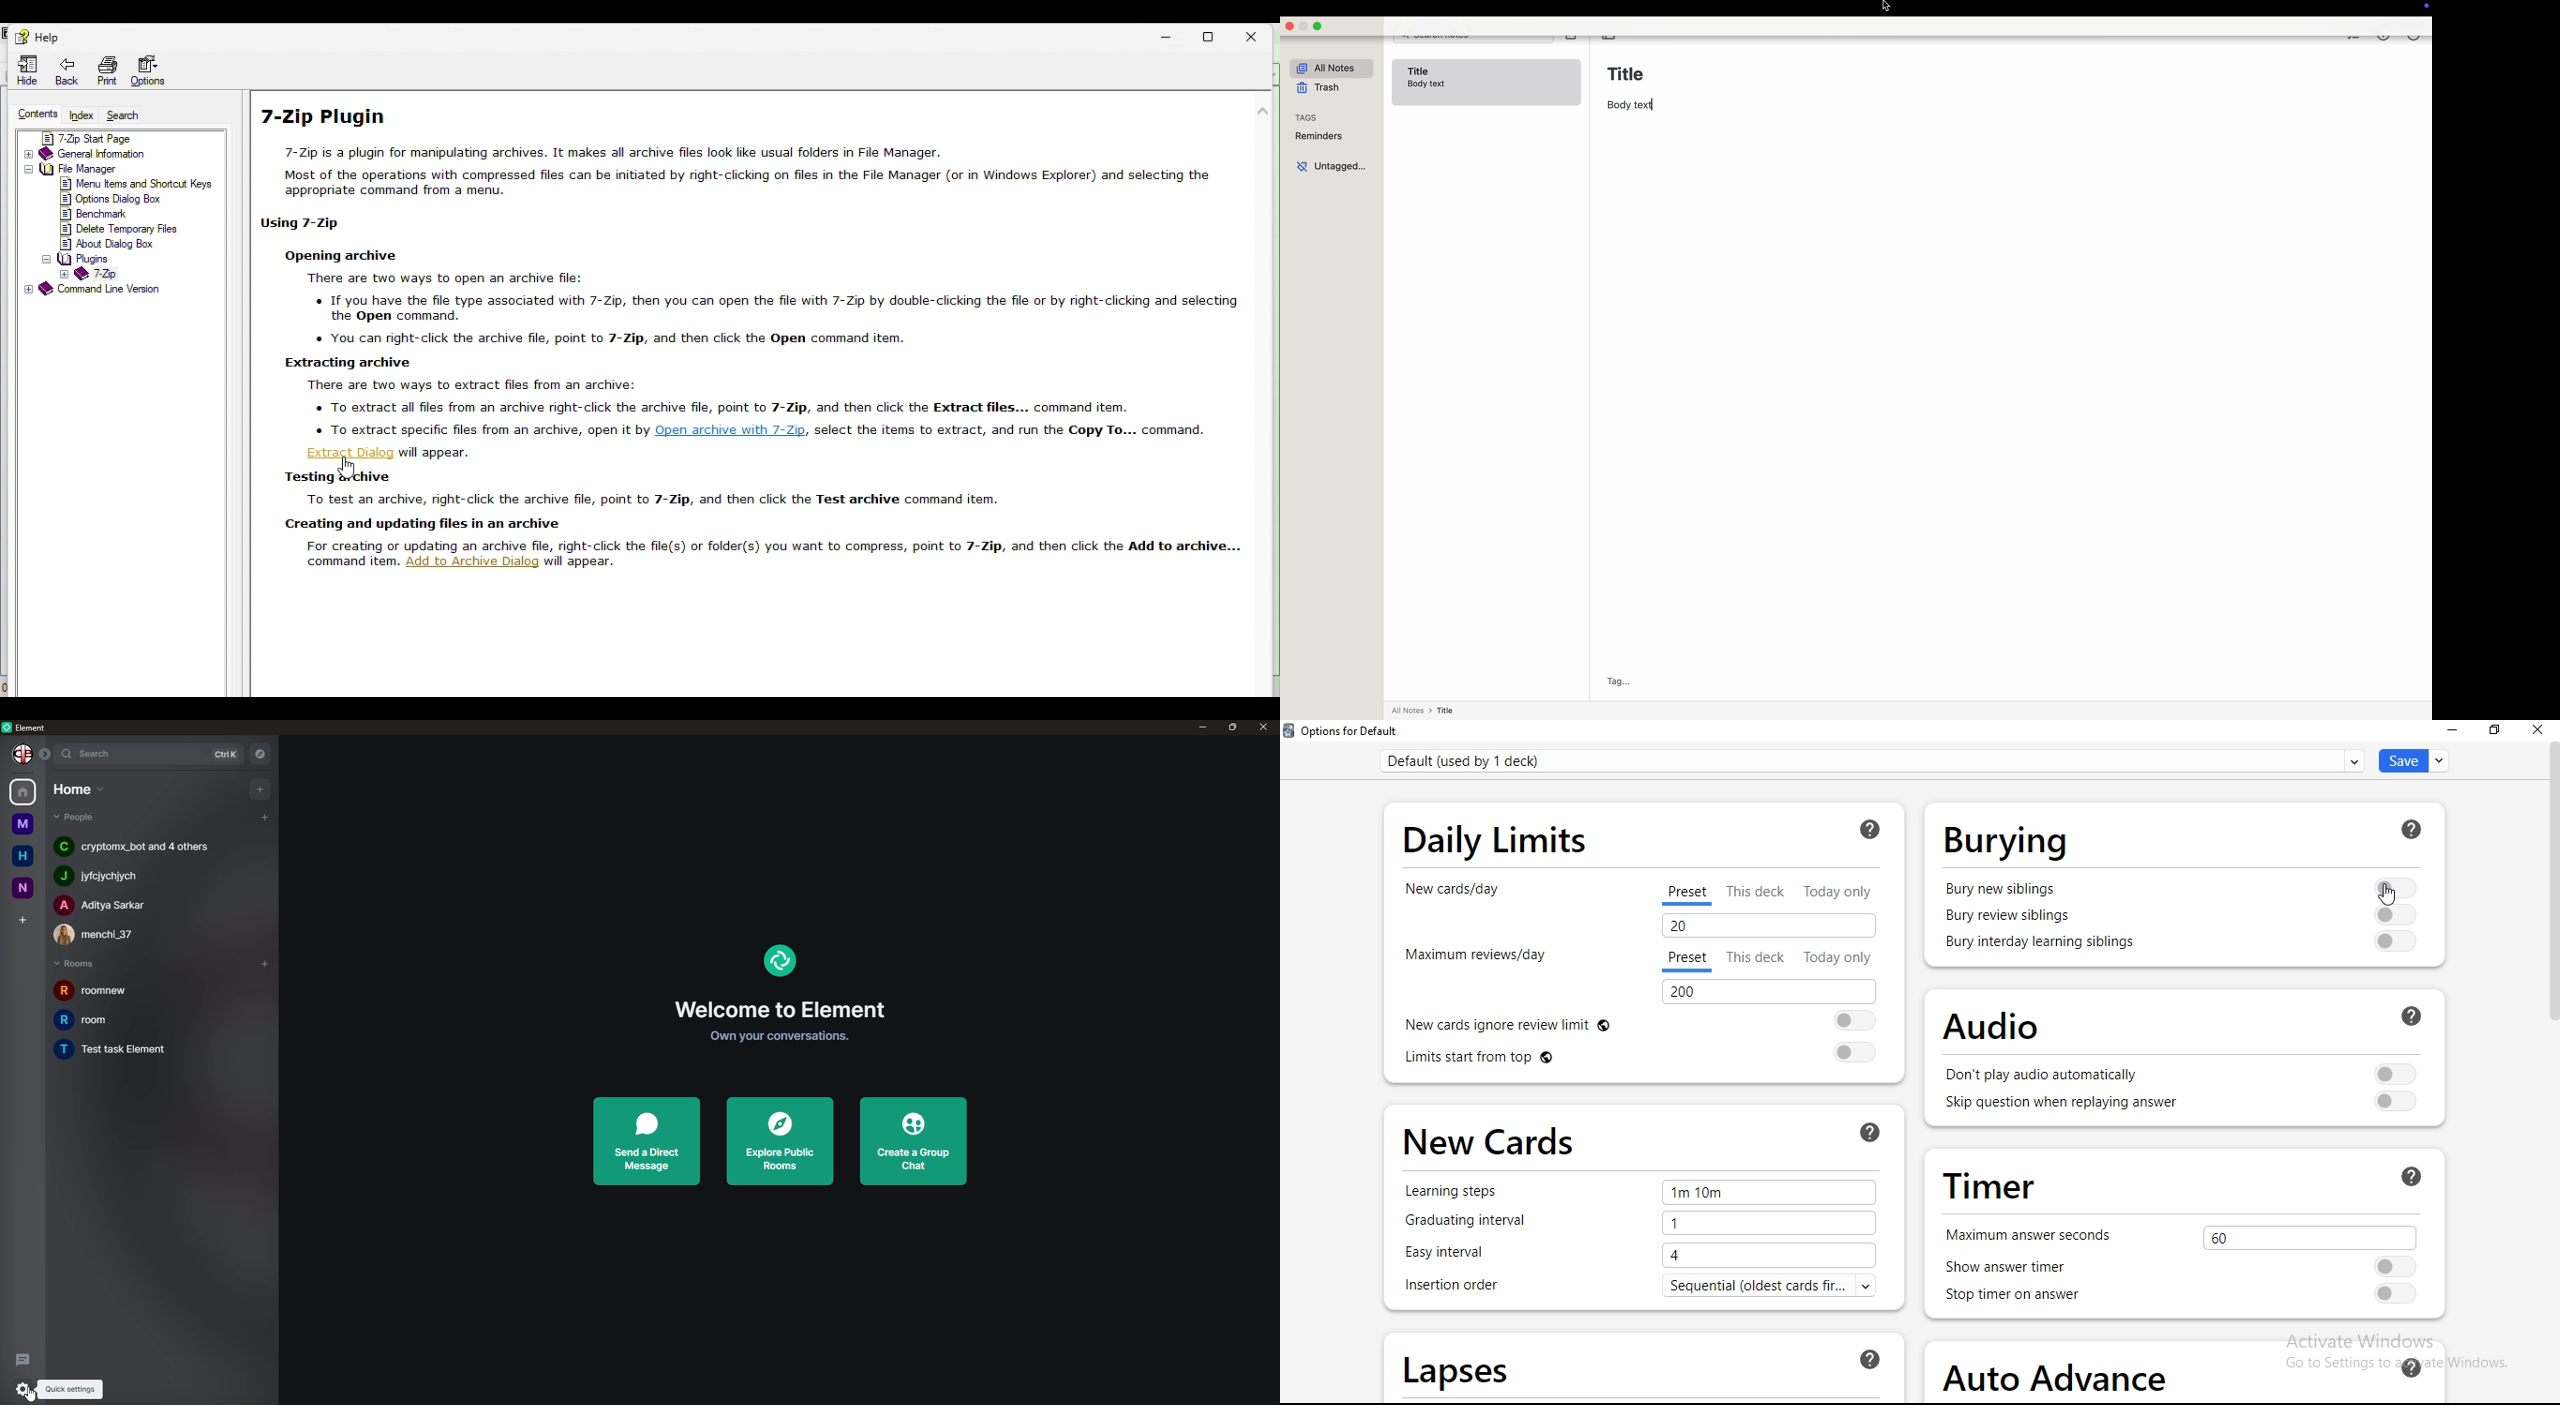 This screenshot has width=2576, height=1428. What do you see at coordinates (1767, 926) in the screenshot?
I see `20` at bounding box center [1767, 926].